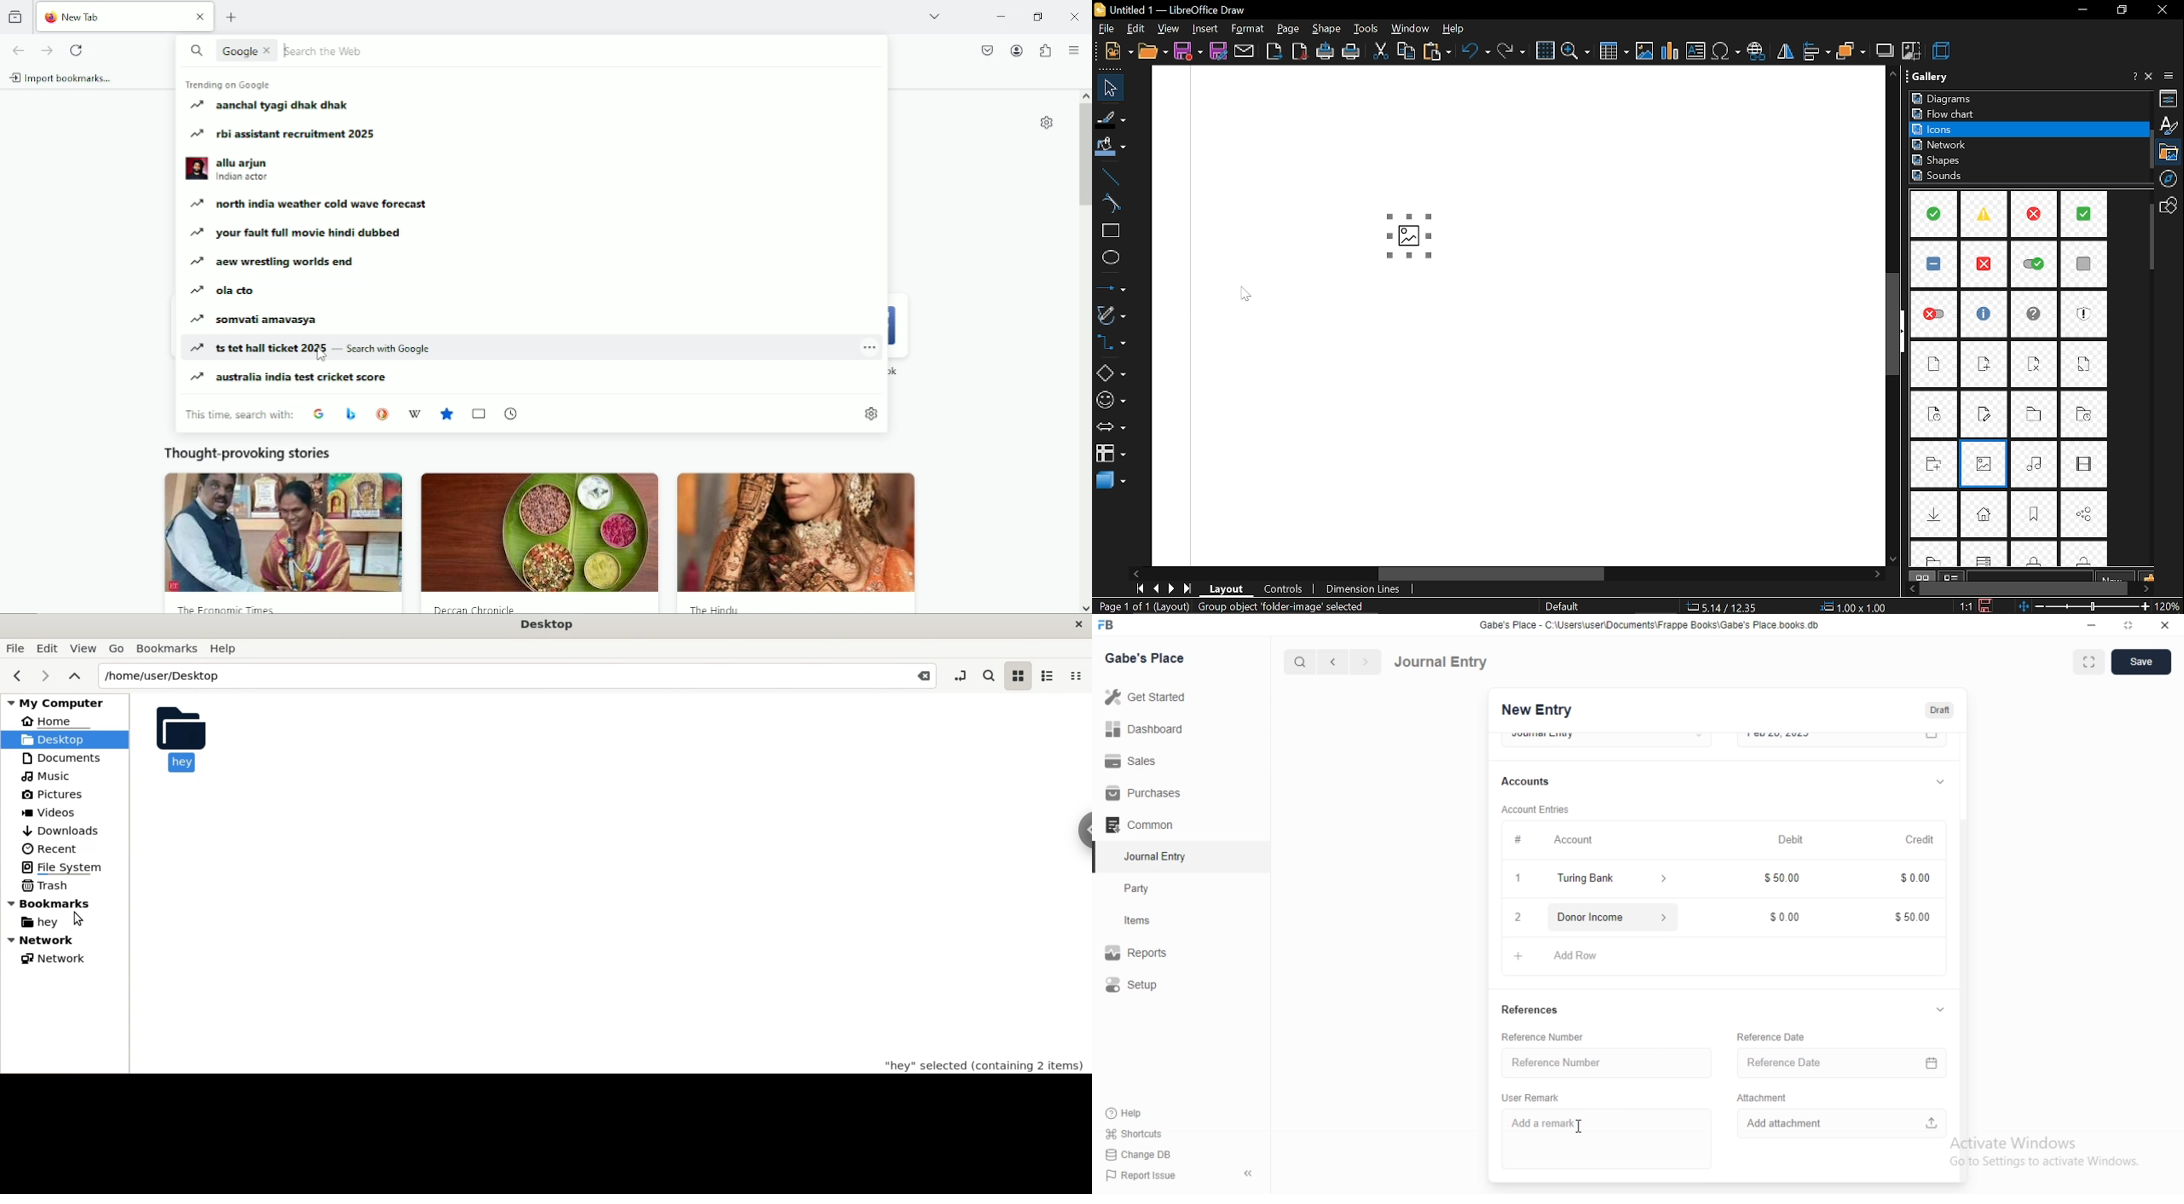 Image resolution: width=2184 pixels, height=1204 pixels. I want to click on Reference Number, so click(1601, 1062).